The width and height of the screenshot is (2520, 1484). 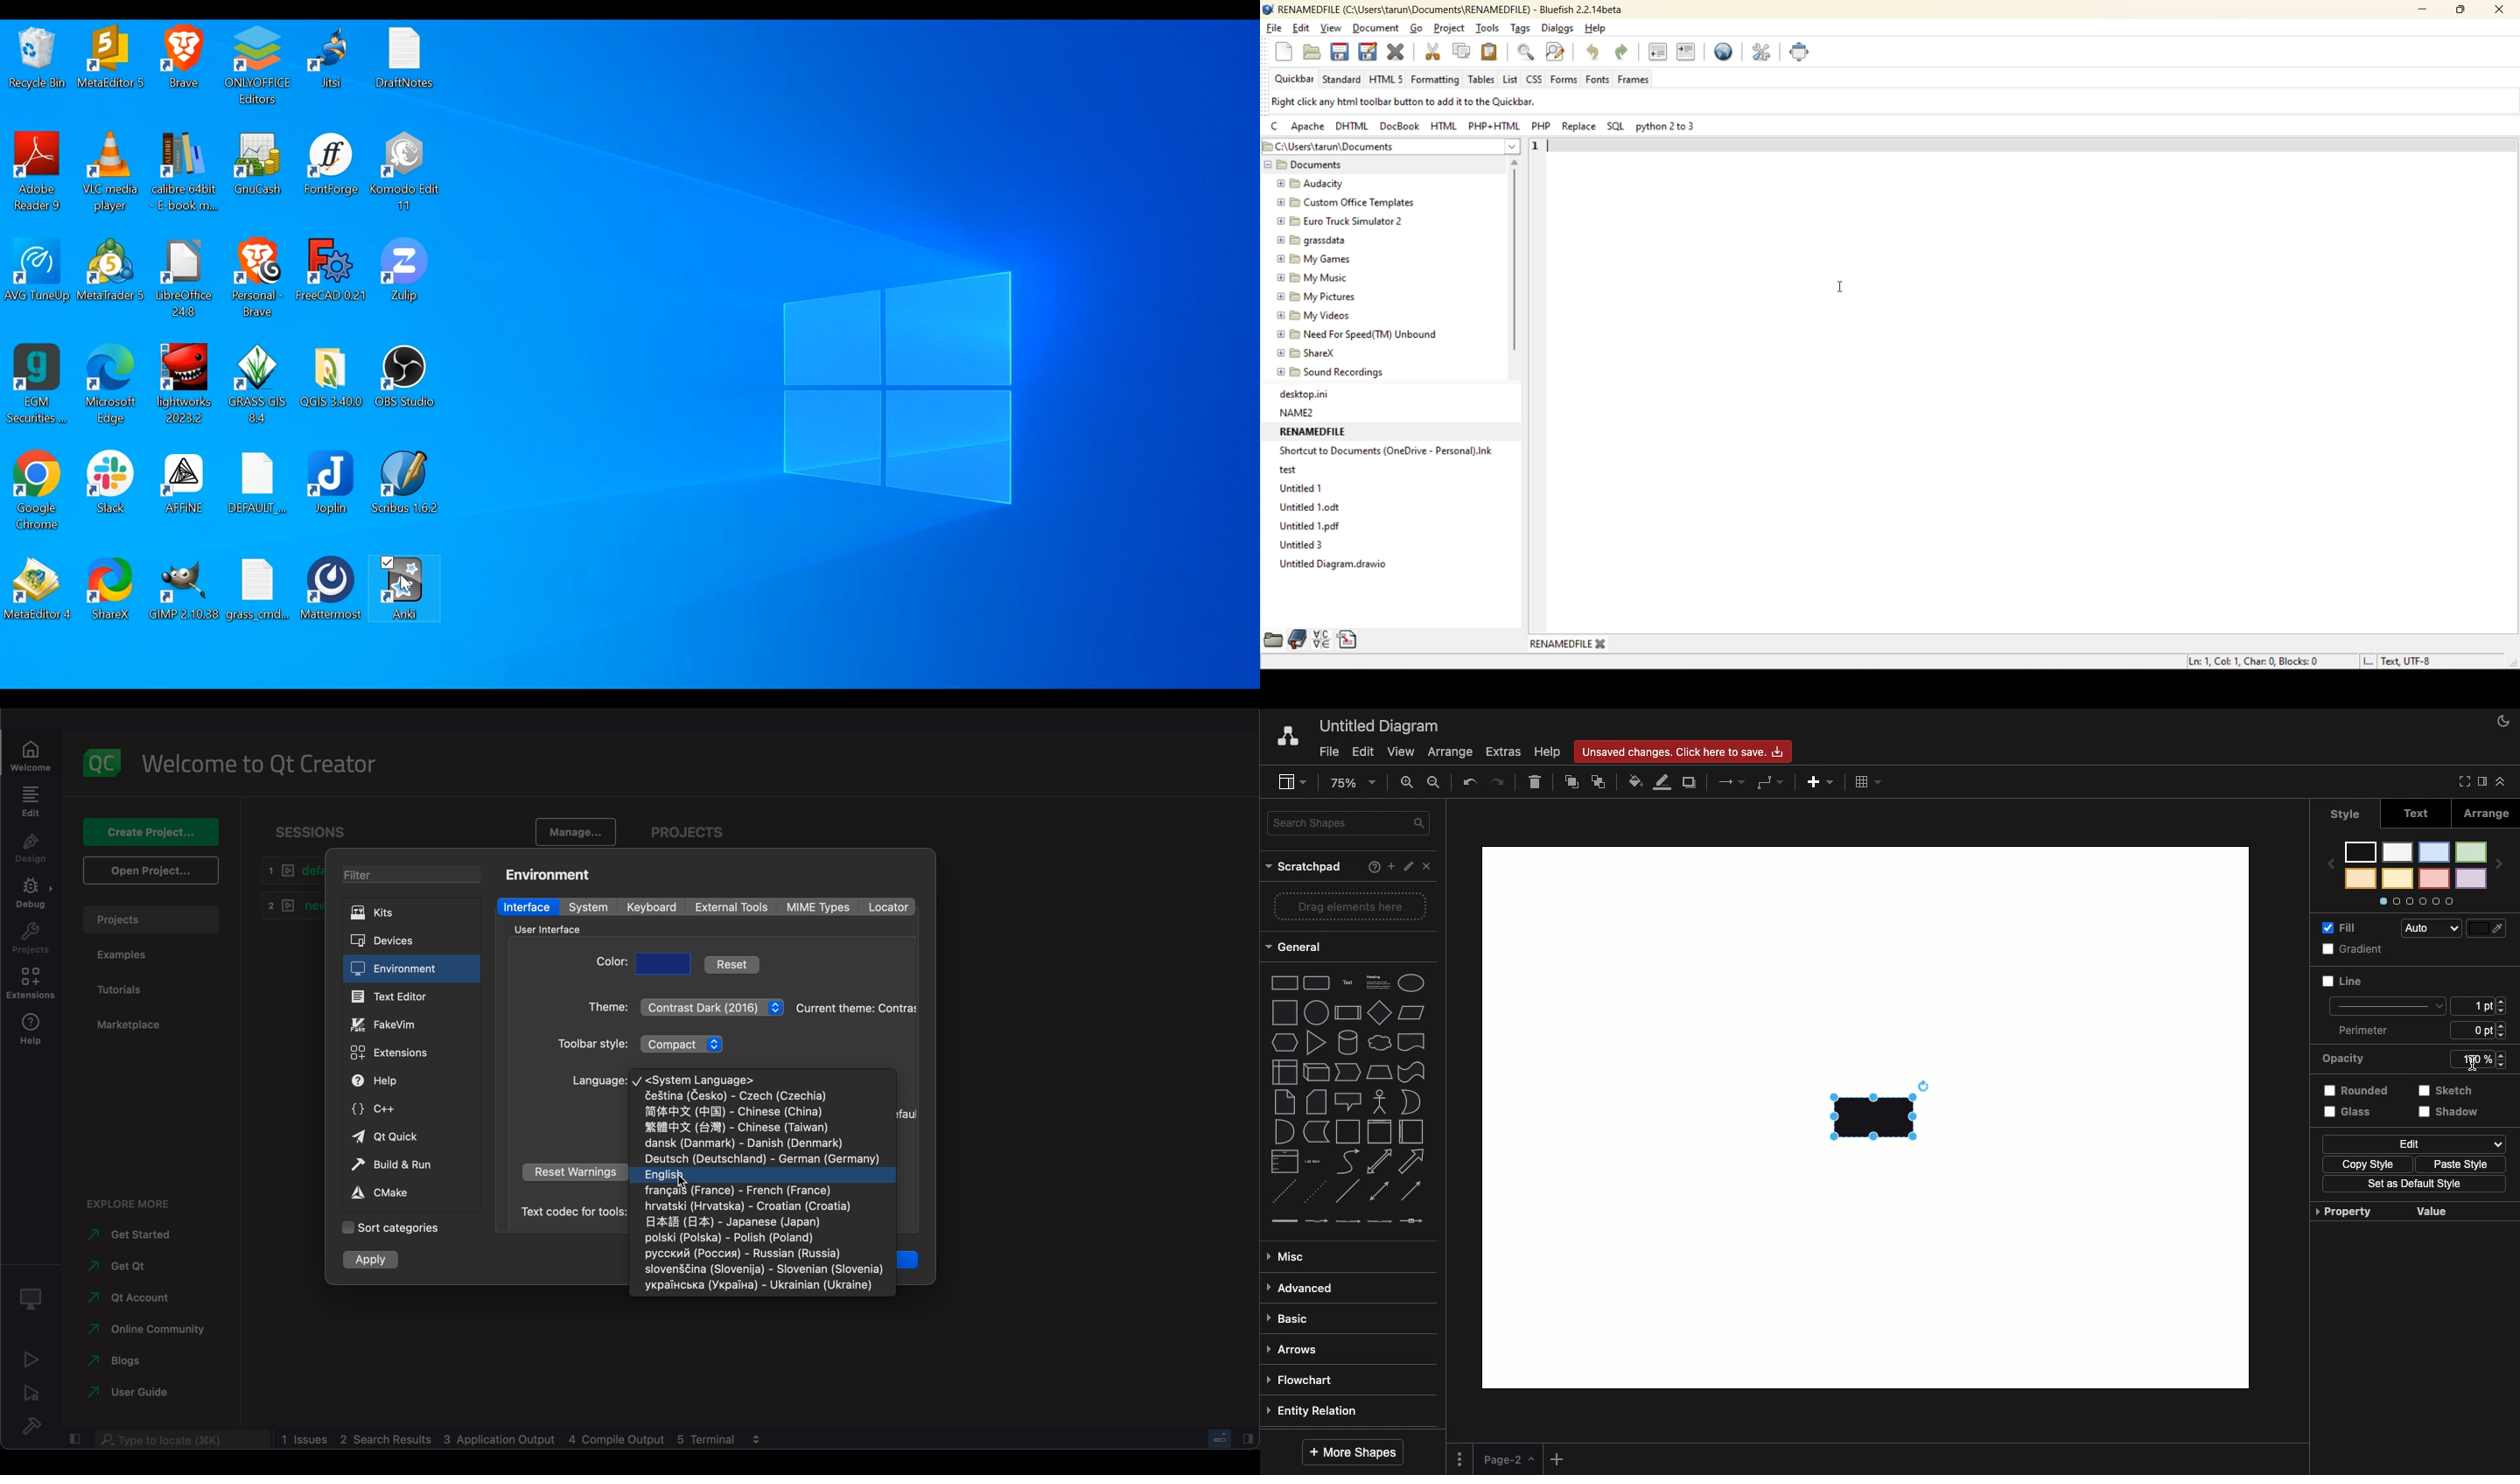 I want to click on locator, so click(x=889, y=906).